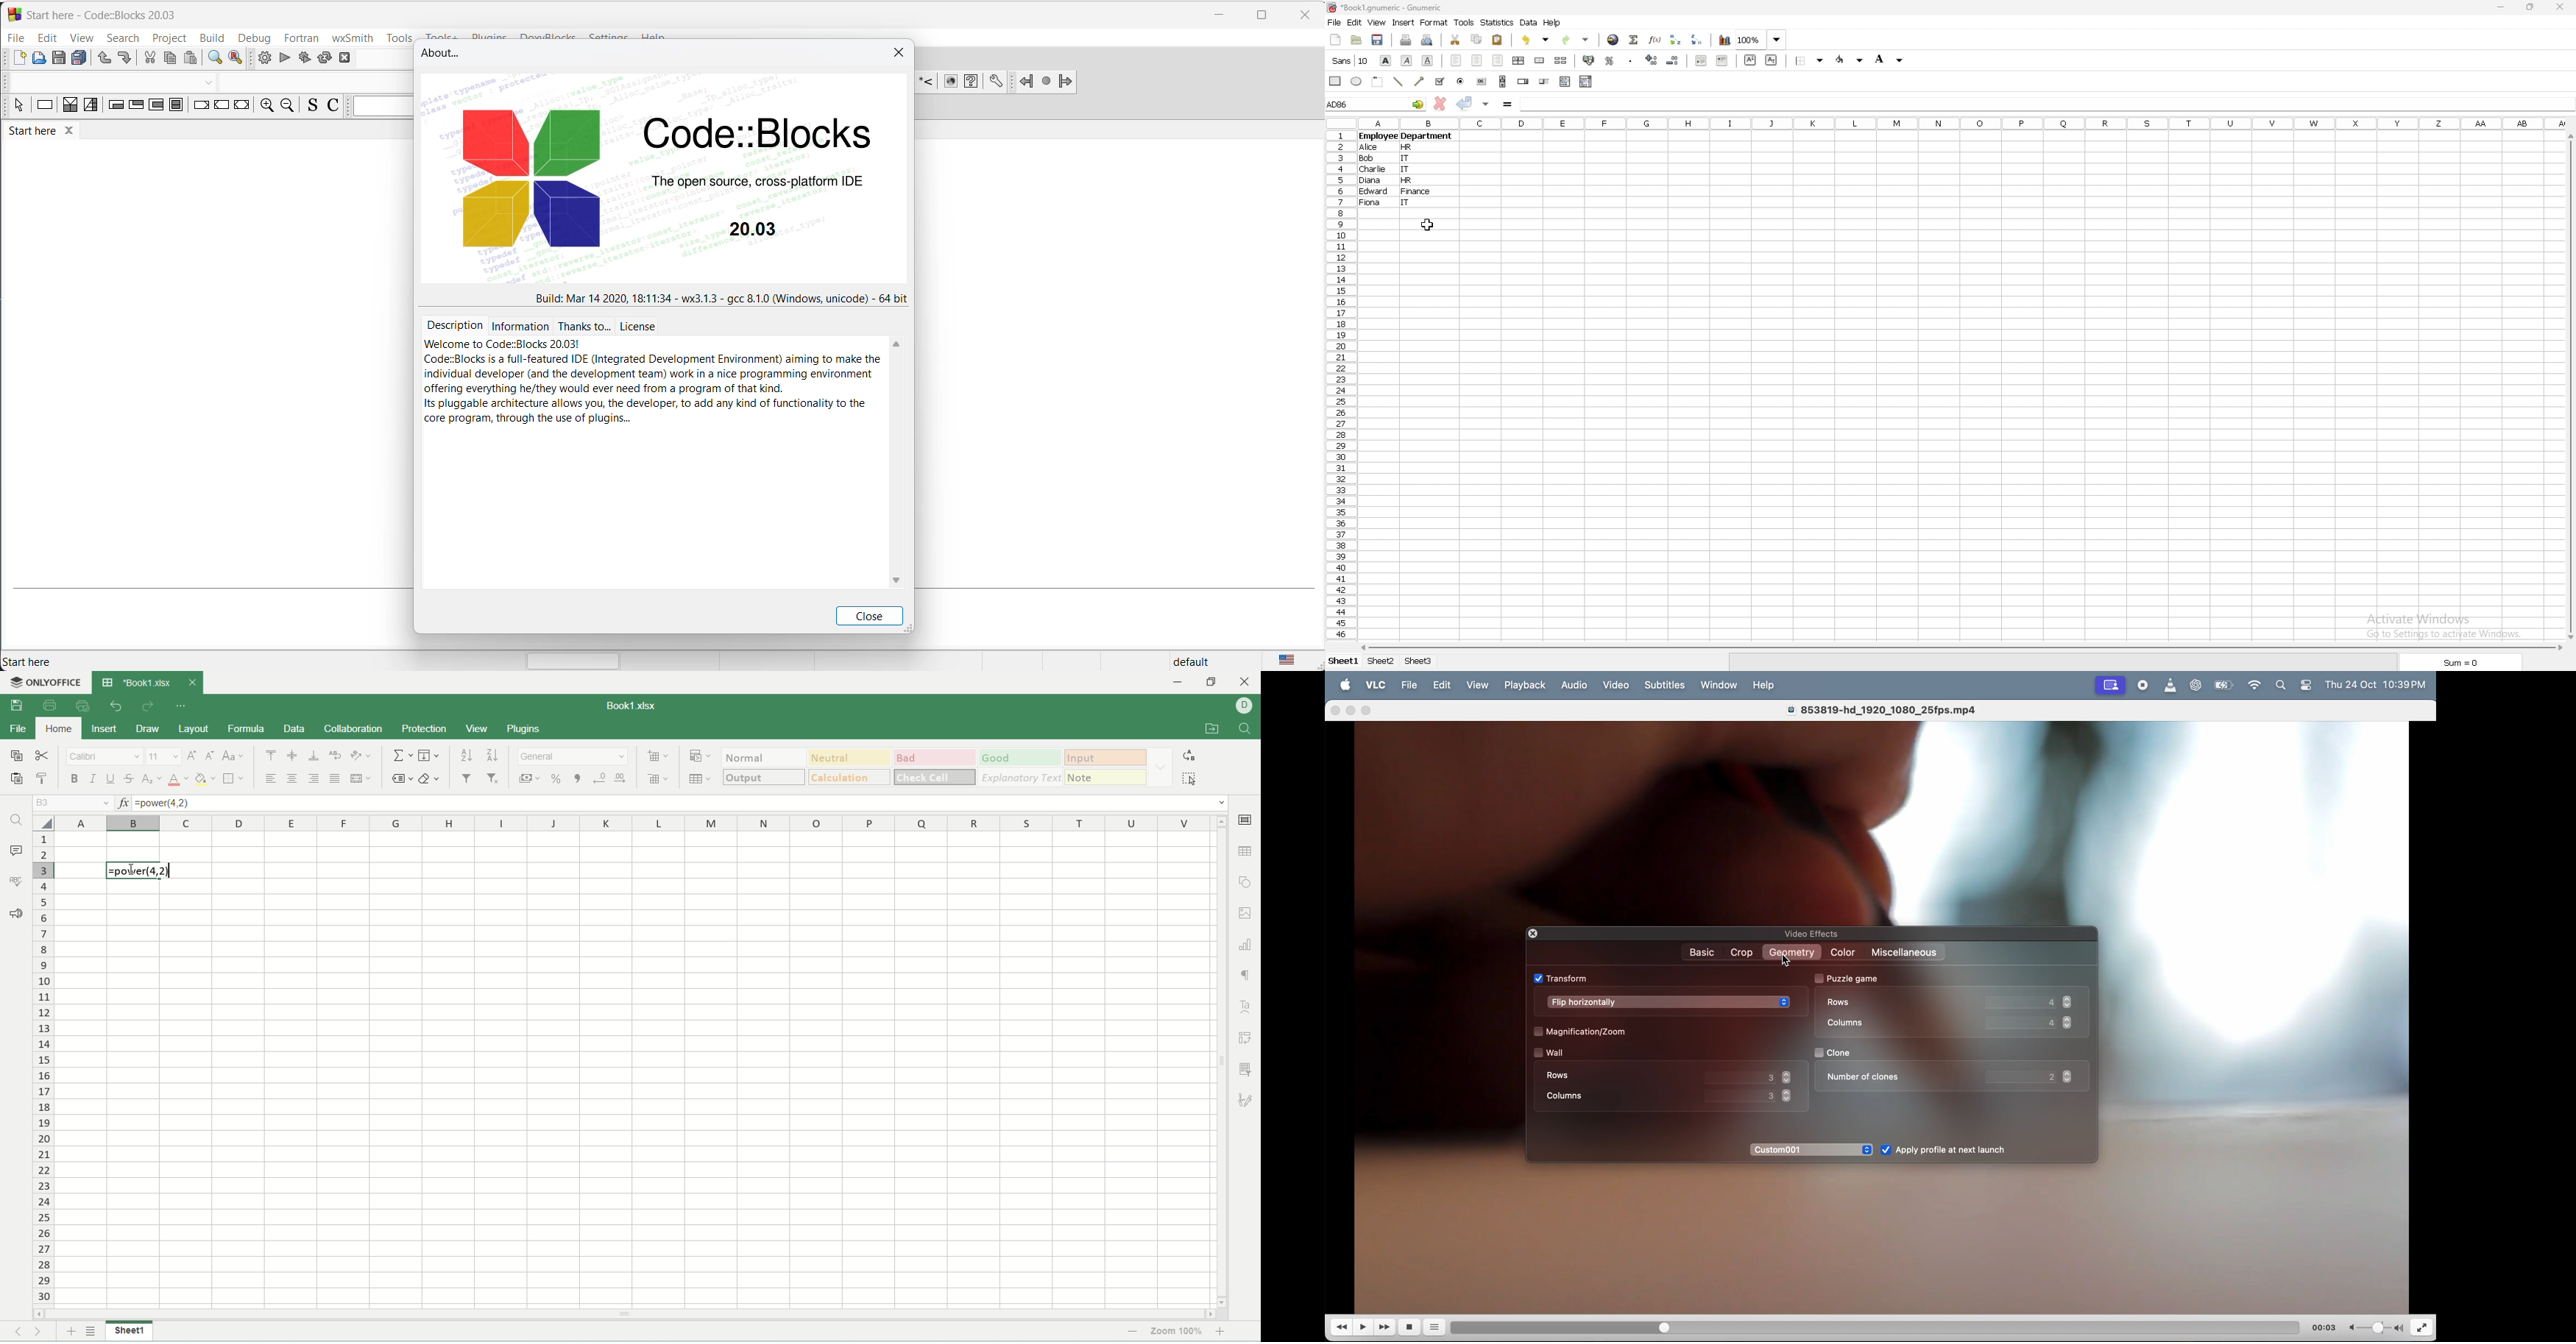 This screenshot has width=2576, height=1344. I want to click on video effects, so click(1815, 934).